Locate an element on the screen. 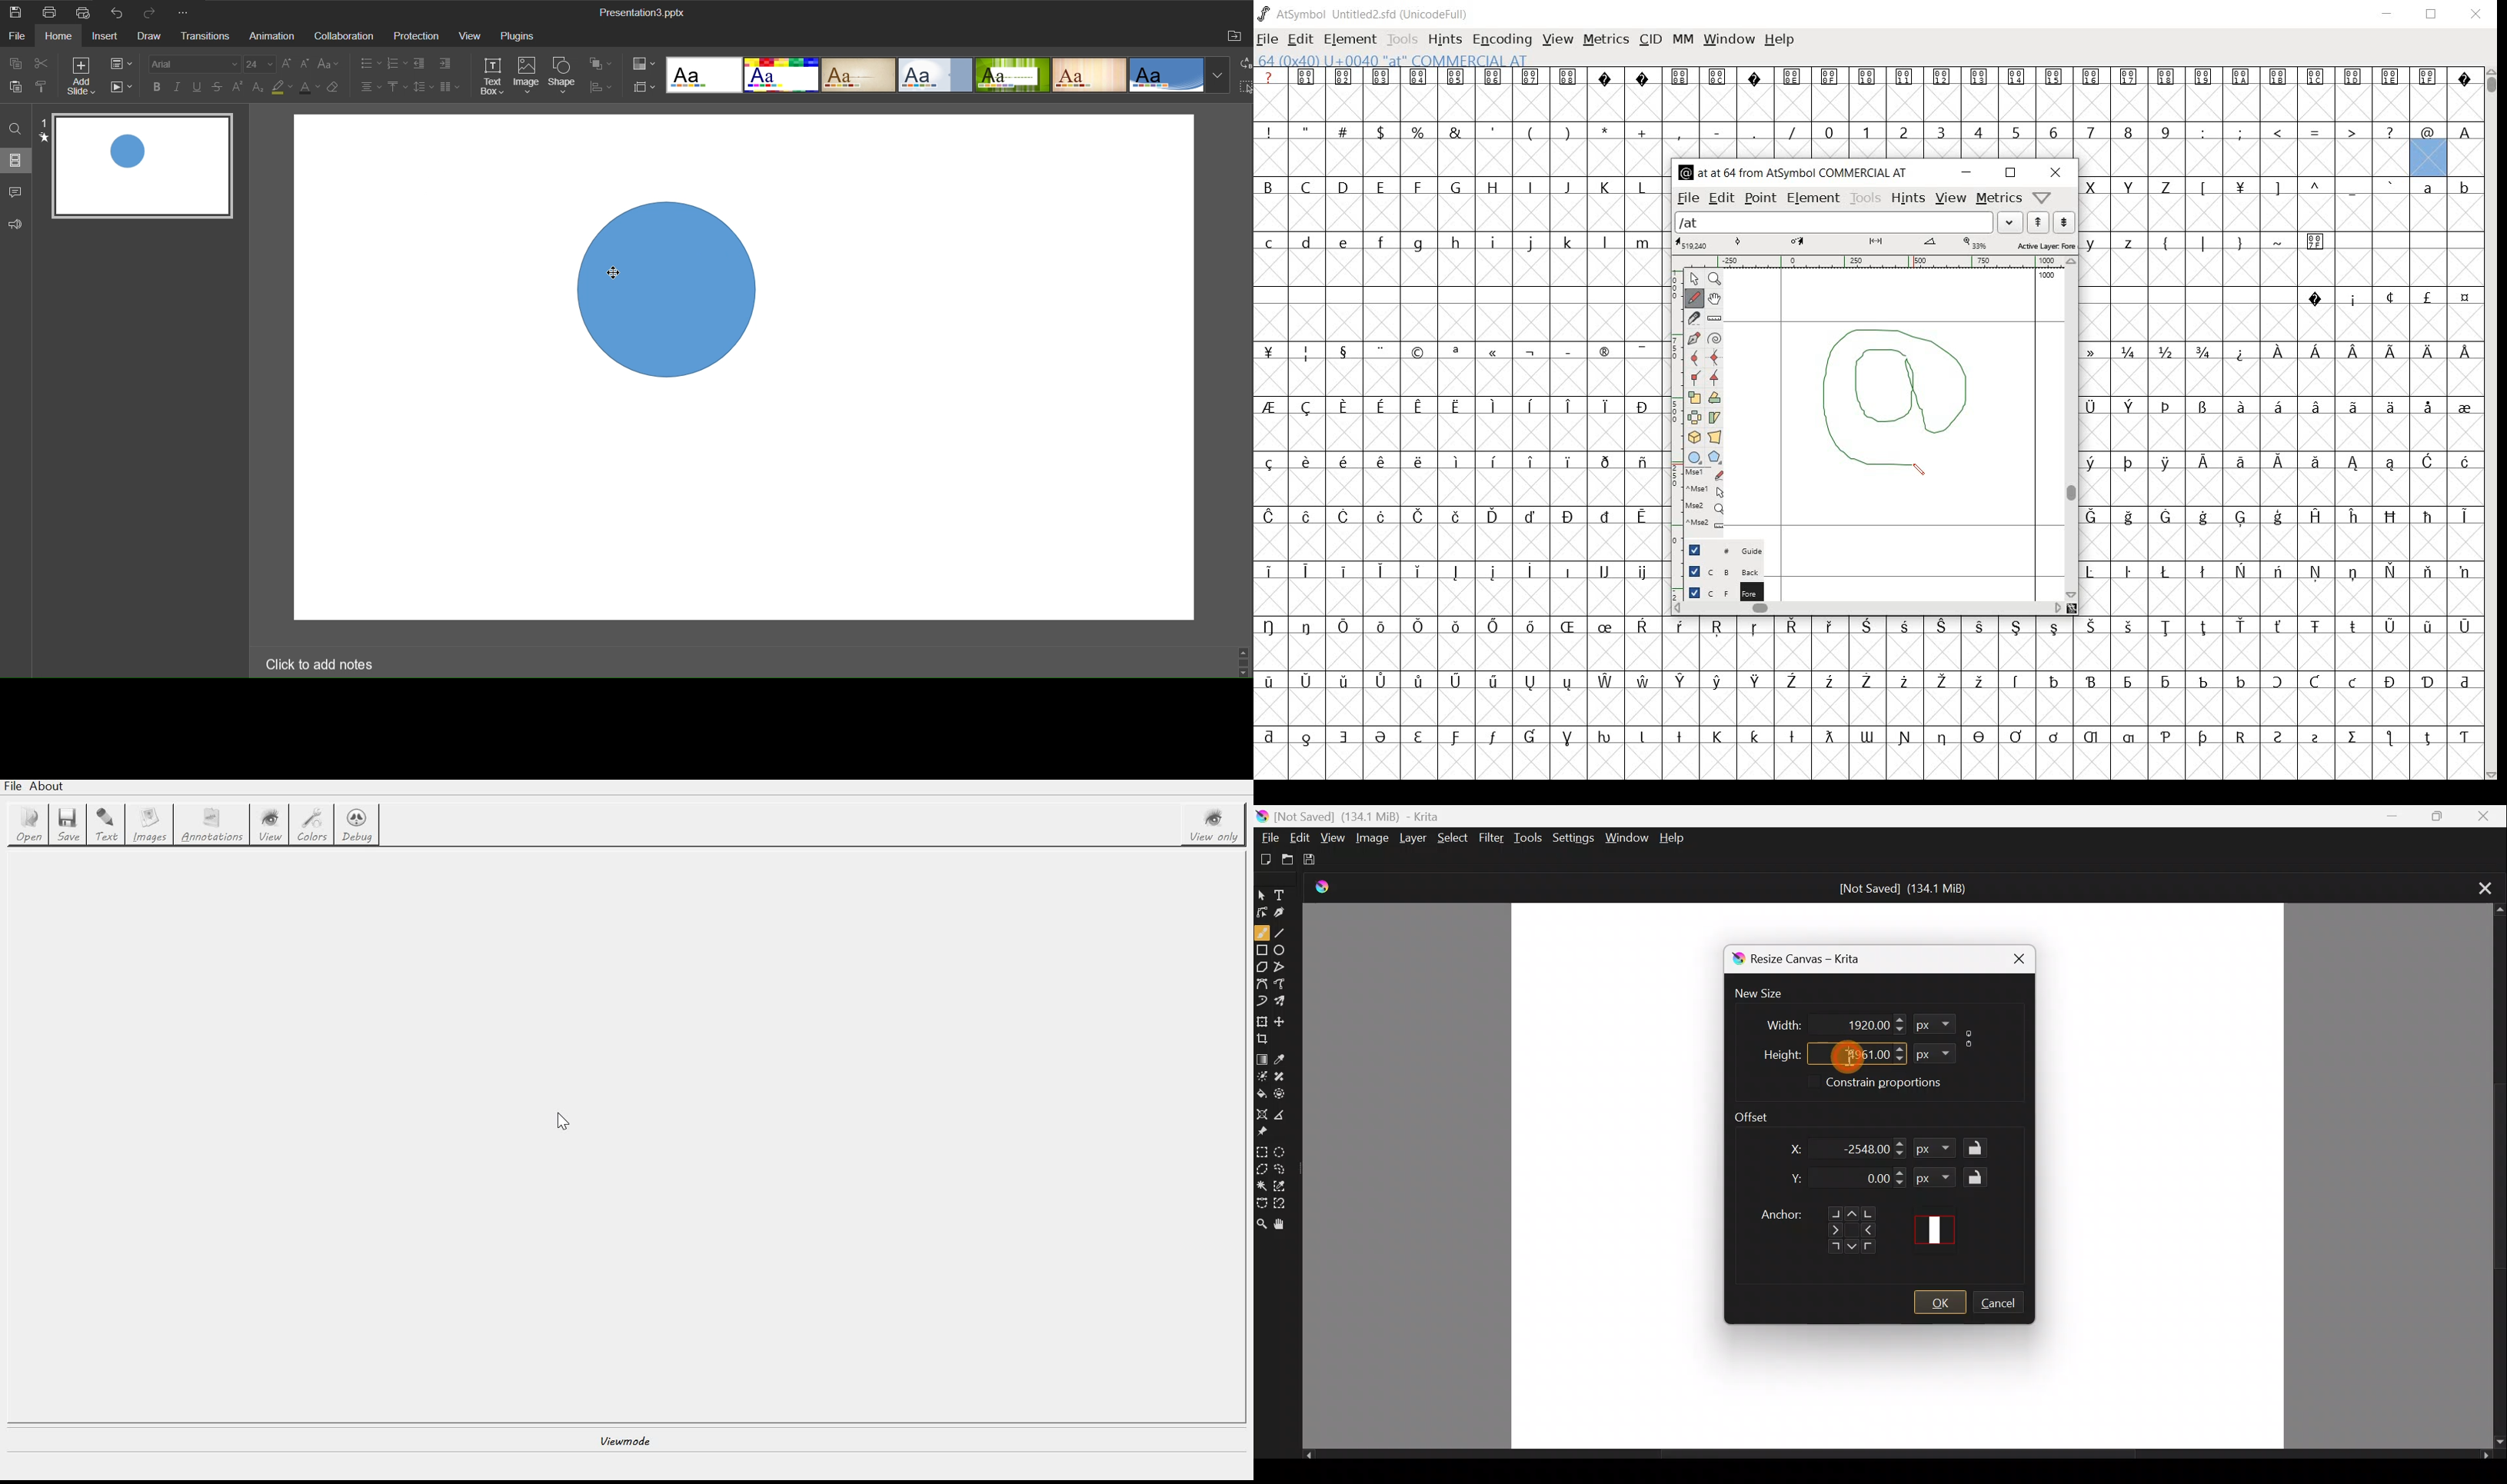 Image resolution: width=2520 pixels, height=1484 pixels. [Not Saved] (134.1 MiB) - Krita is located at coordinates (1391, 814).